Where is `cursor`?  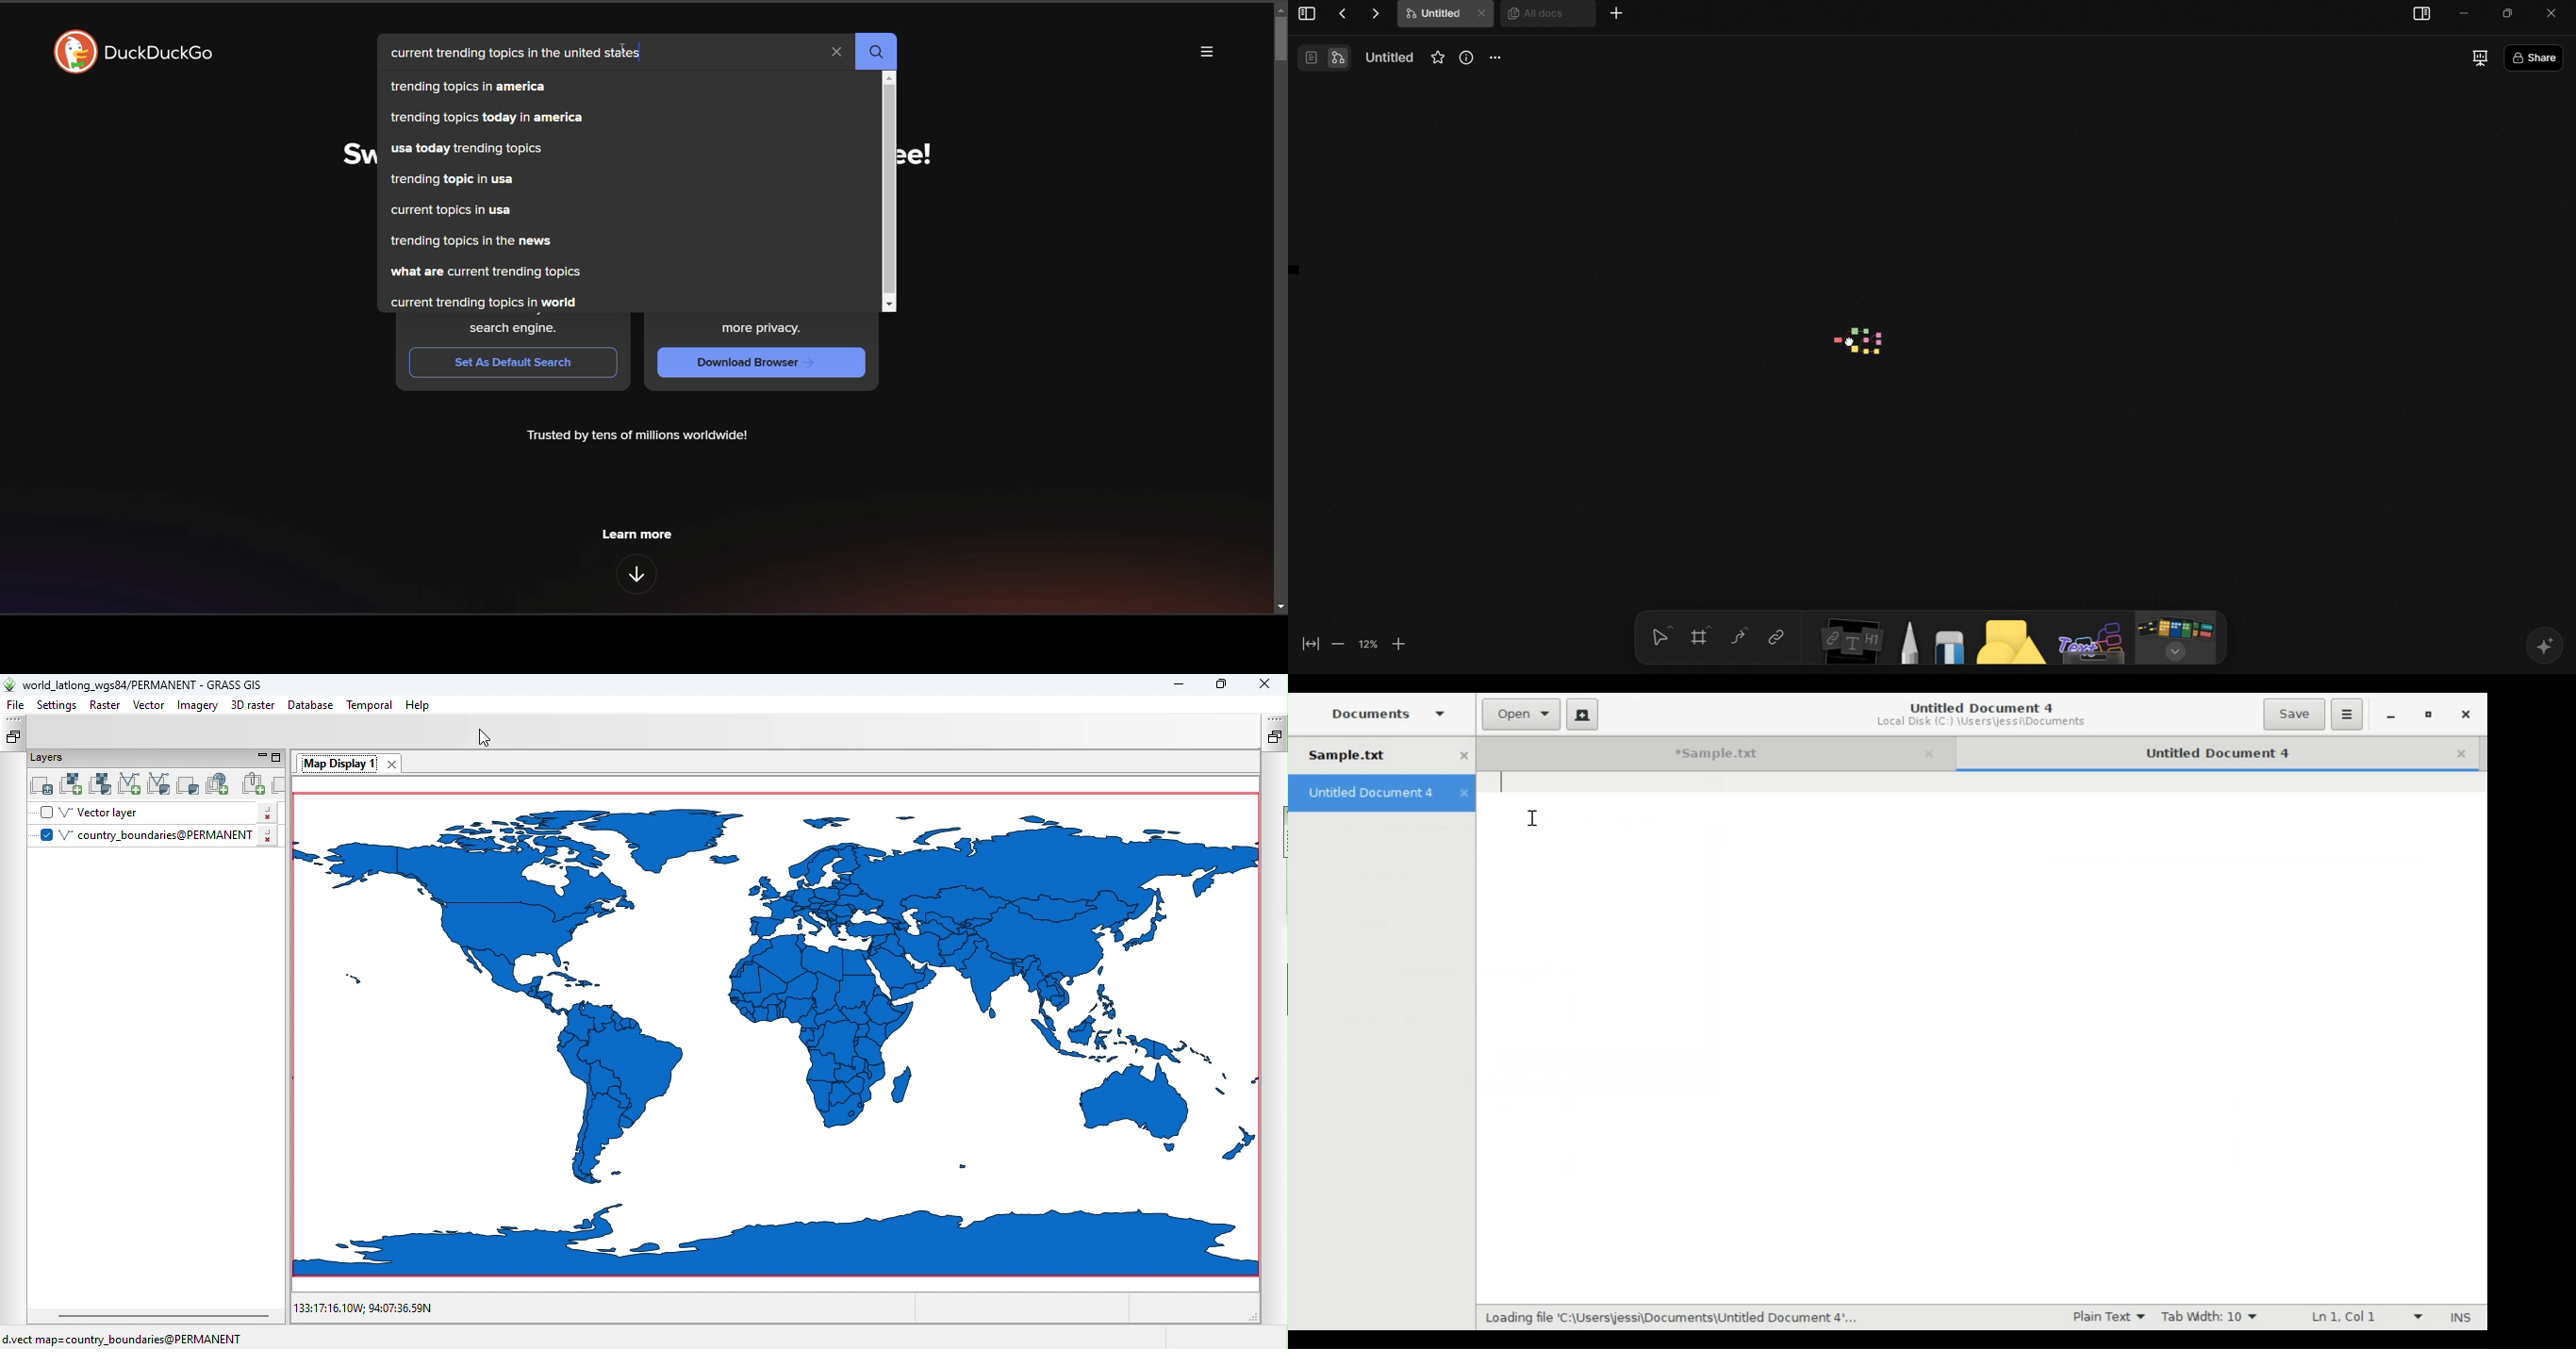
cursor is located at coordinates (1539, 818).